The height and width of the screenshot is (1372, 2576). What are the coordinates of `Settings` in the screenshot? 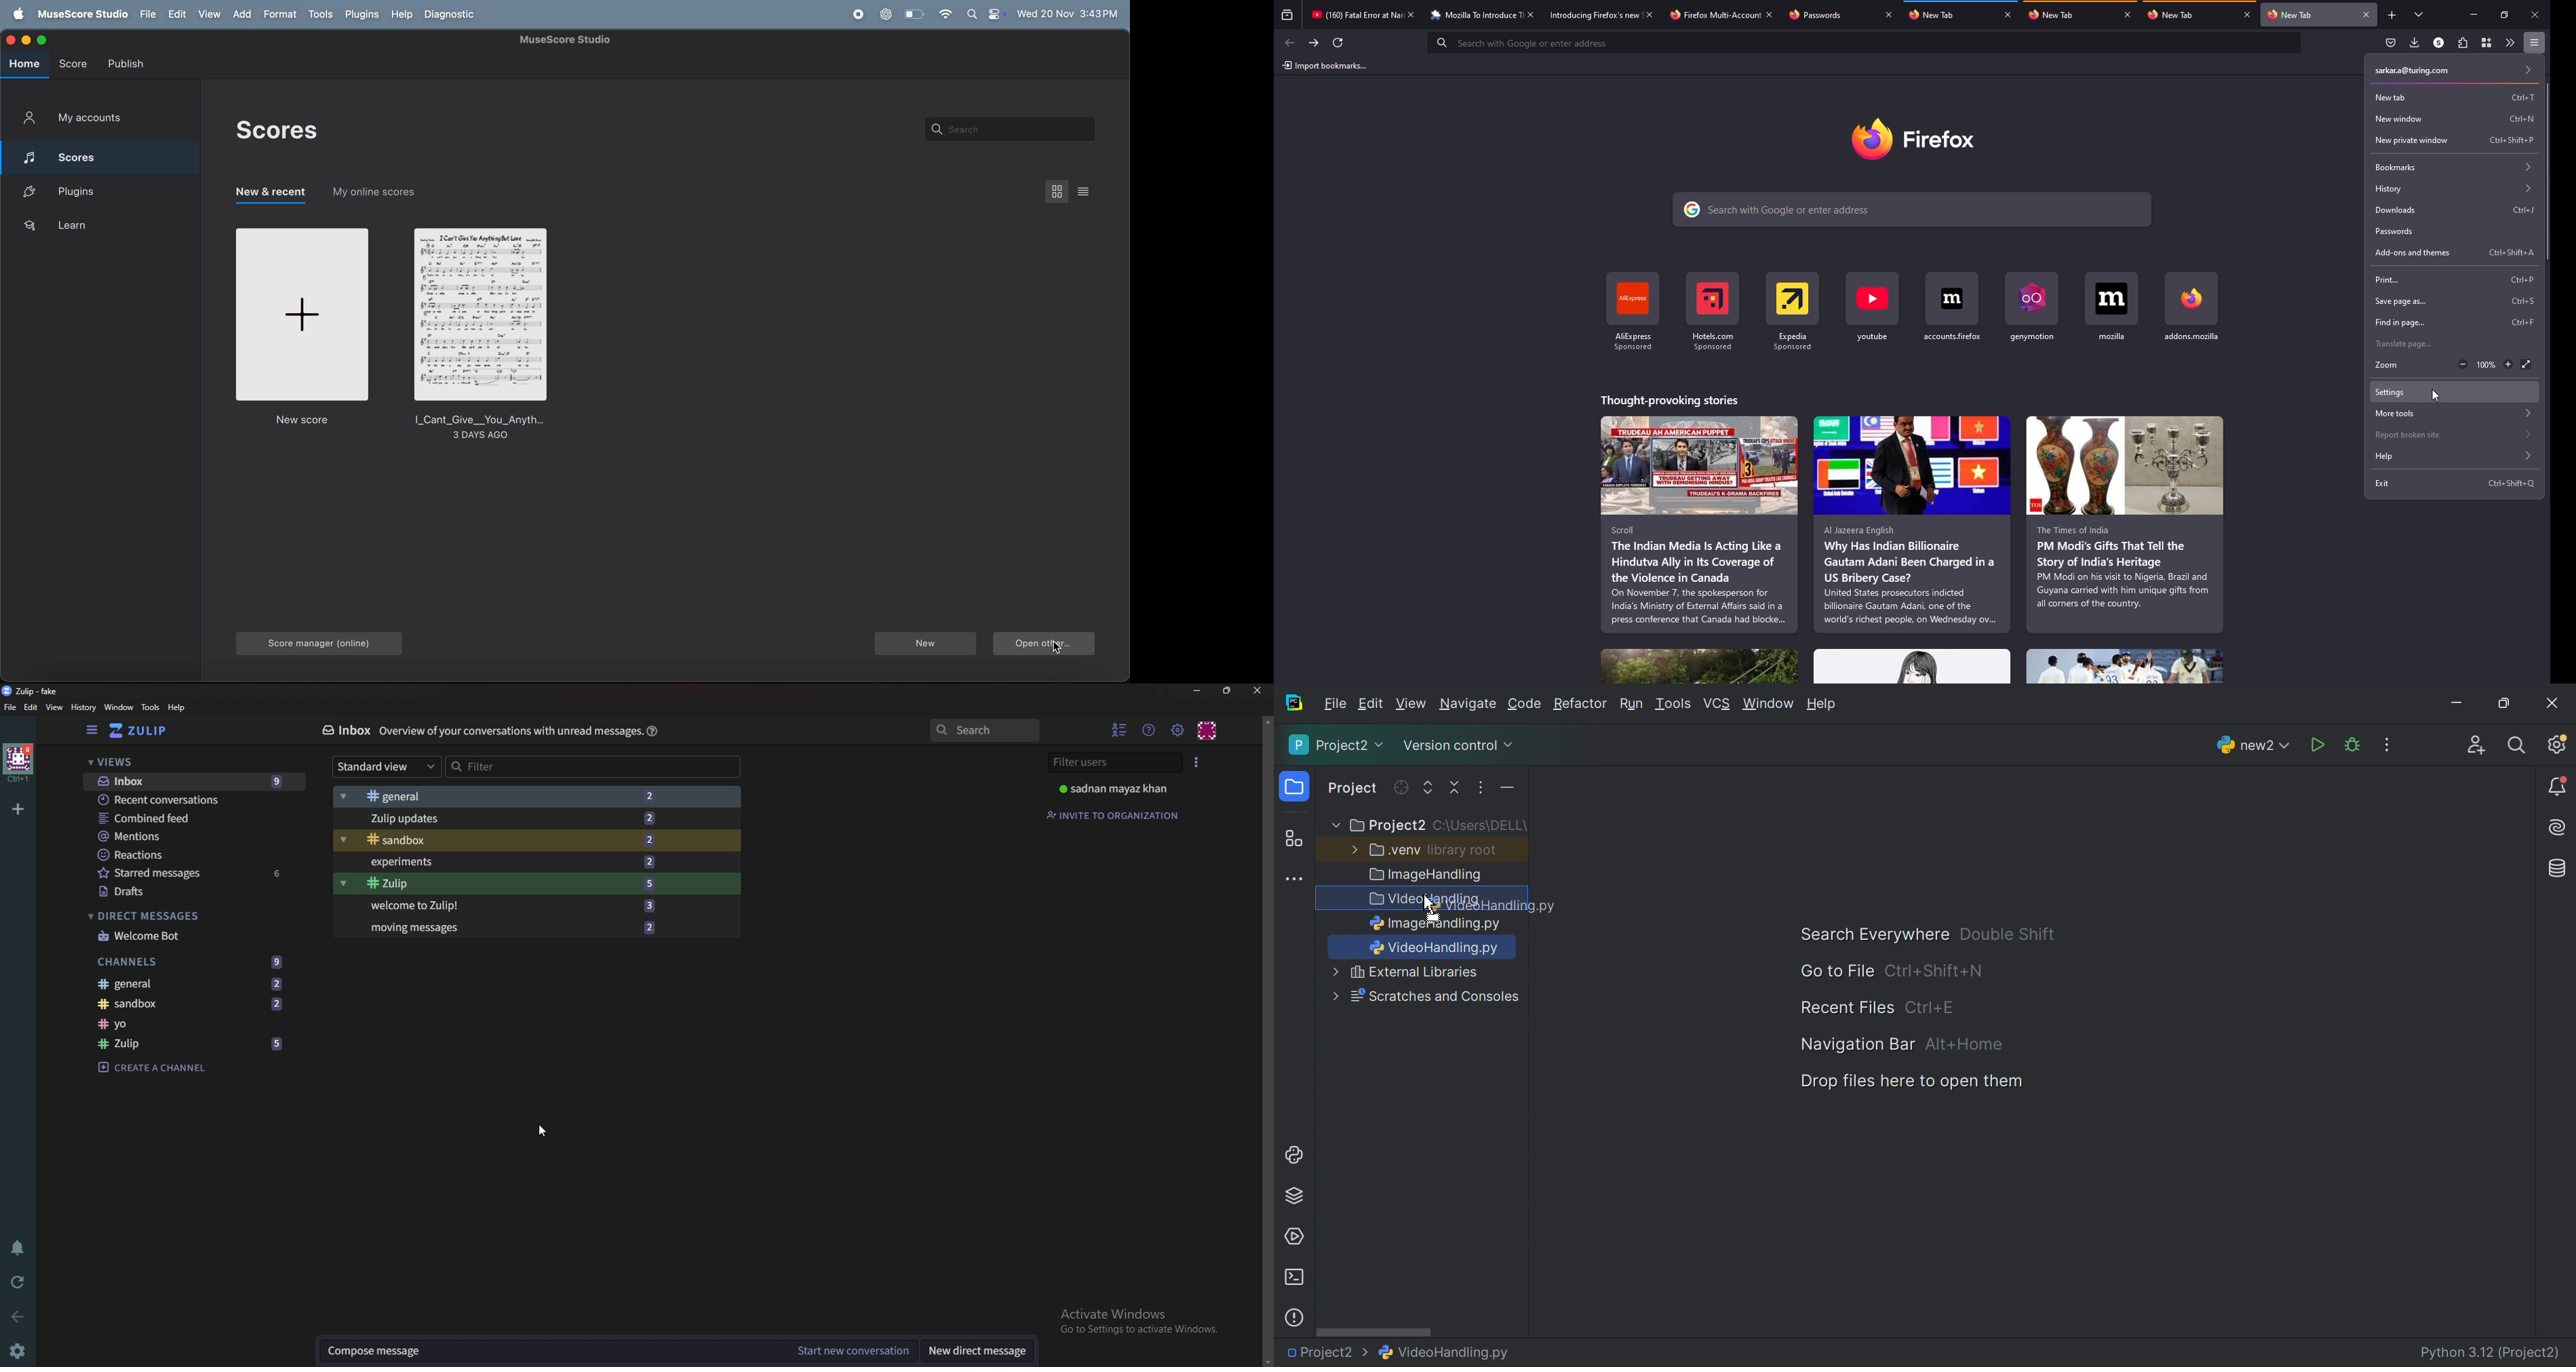 It's located at (17, 1354).